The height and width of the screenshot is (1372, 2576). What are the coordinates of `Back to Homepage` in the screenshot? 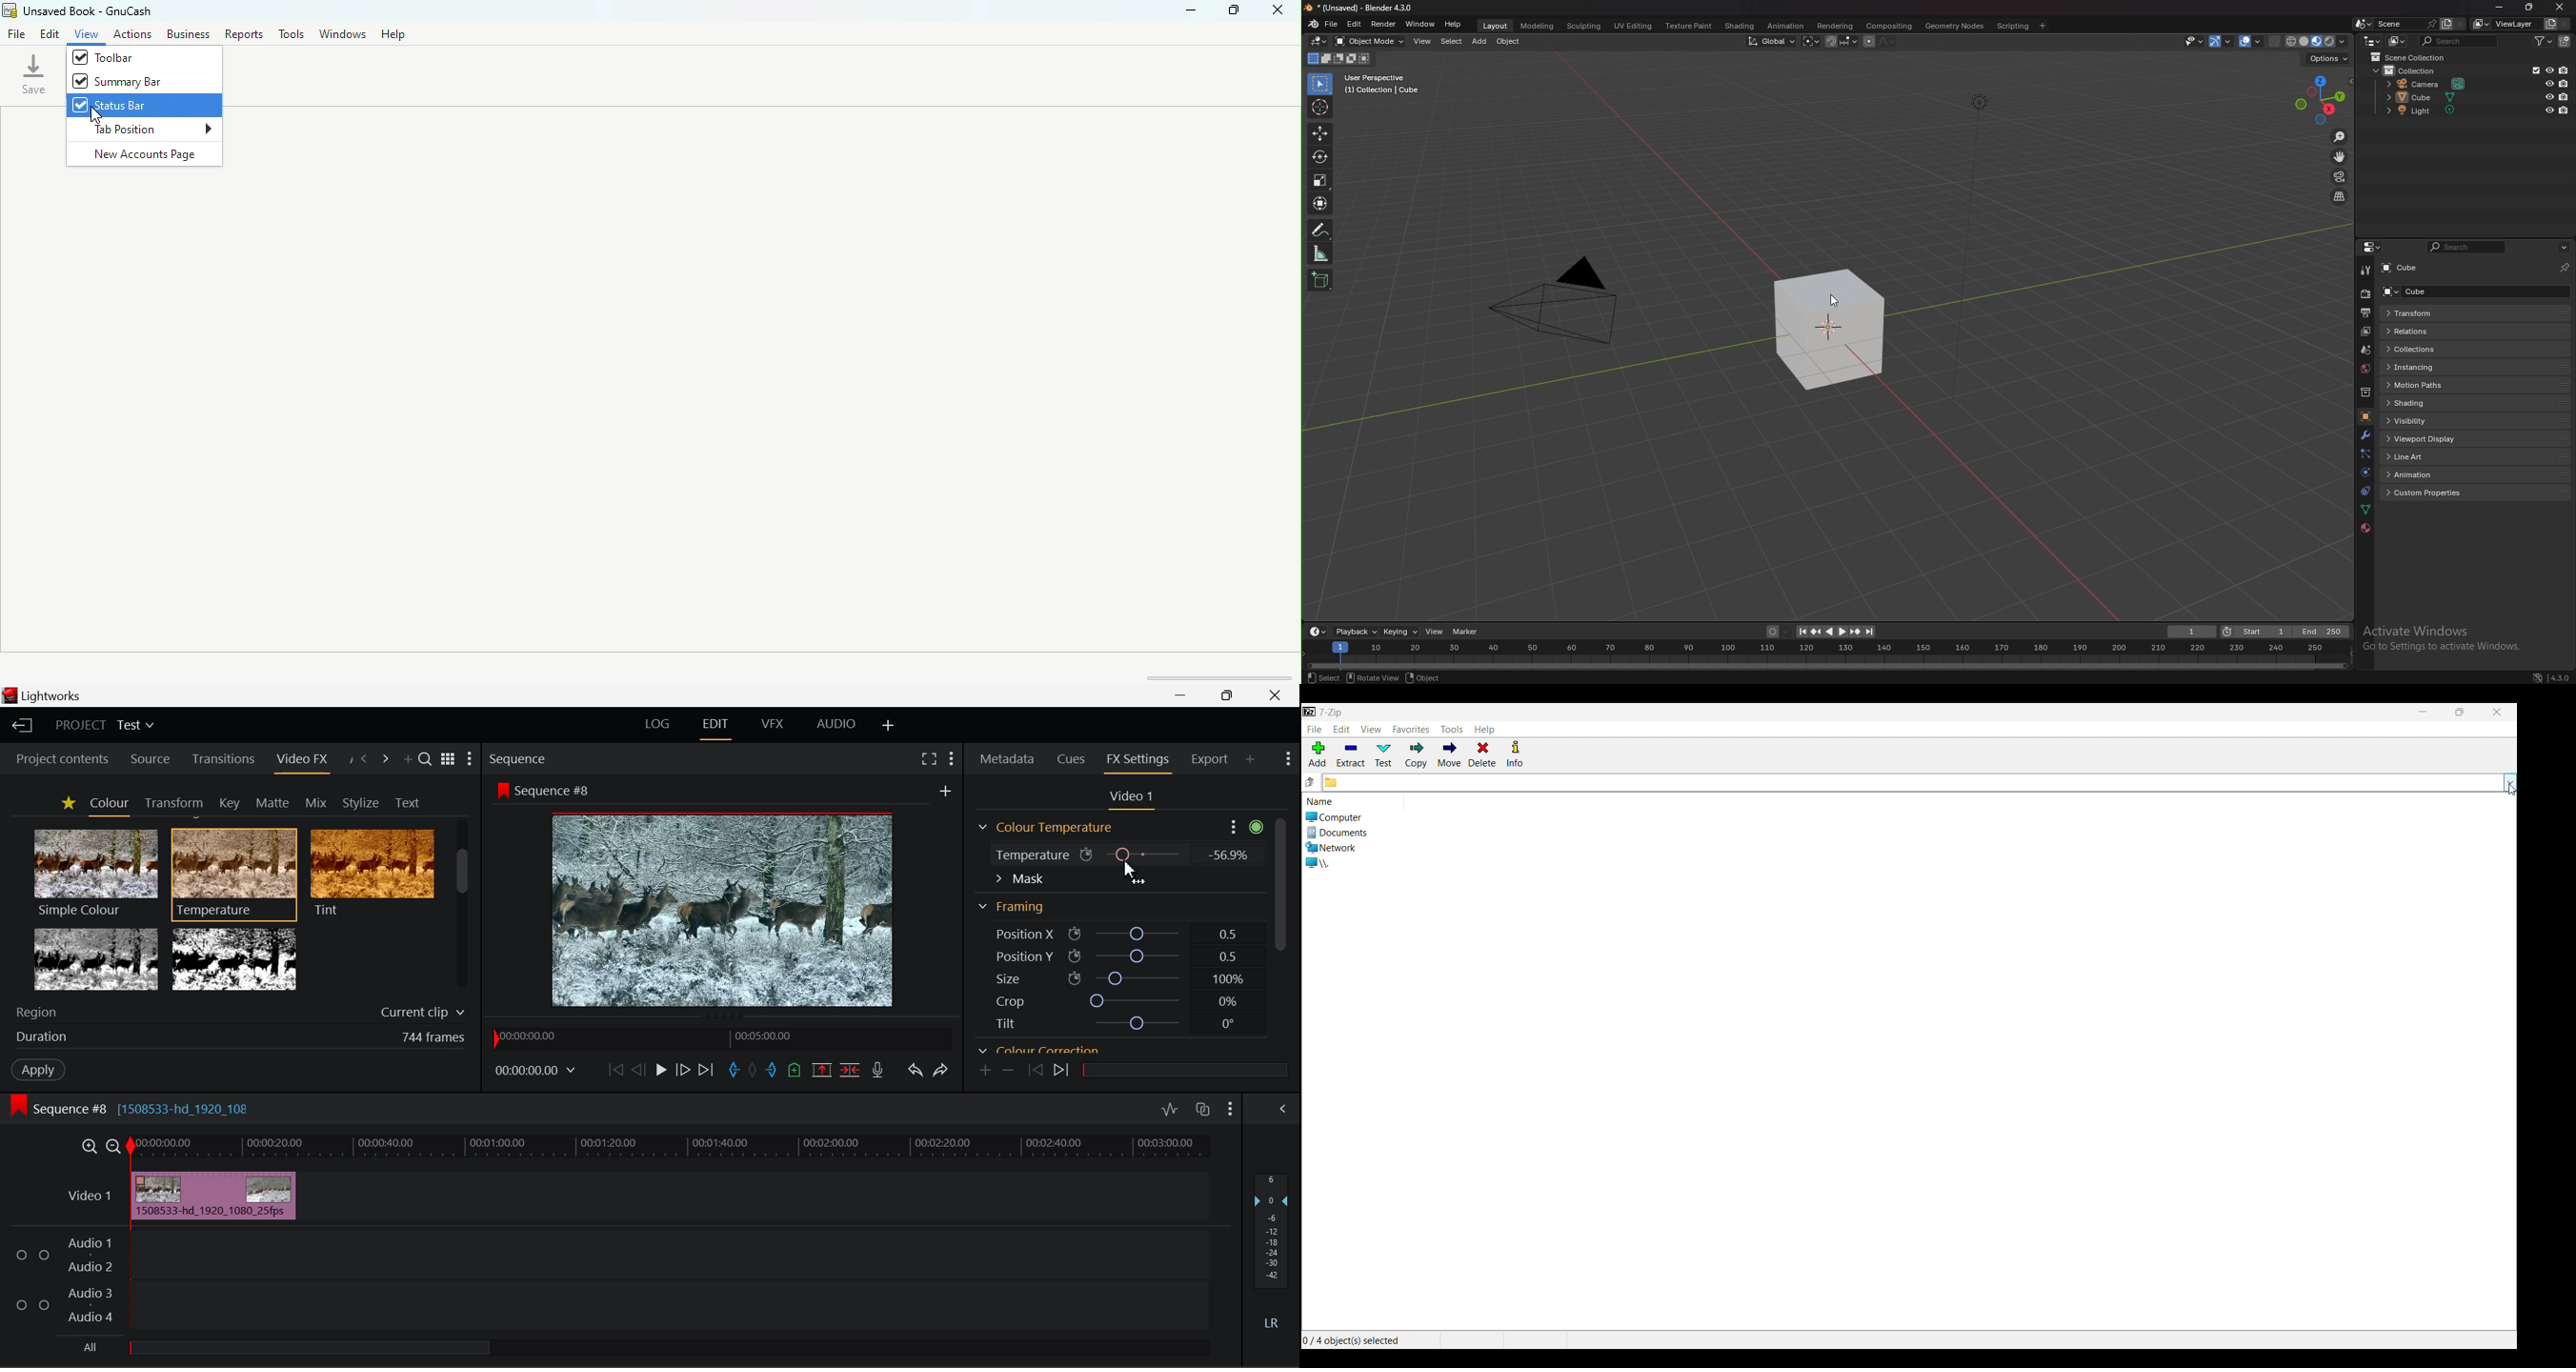 It's located at (21, 723).